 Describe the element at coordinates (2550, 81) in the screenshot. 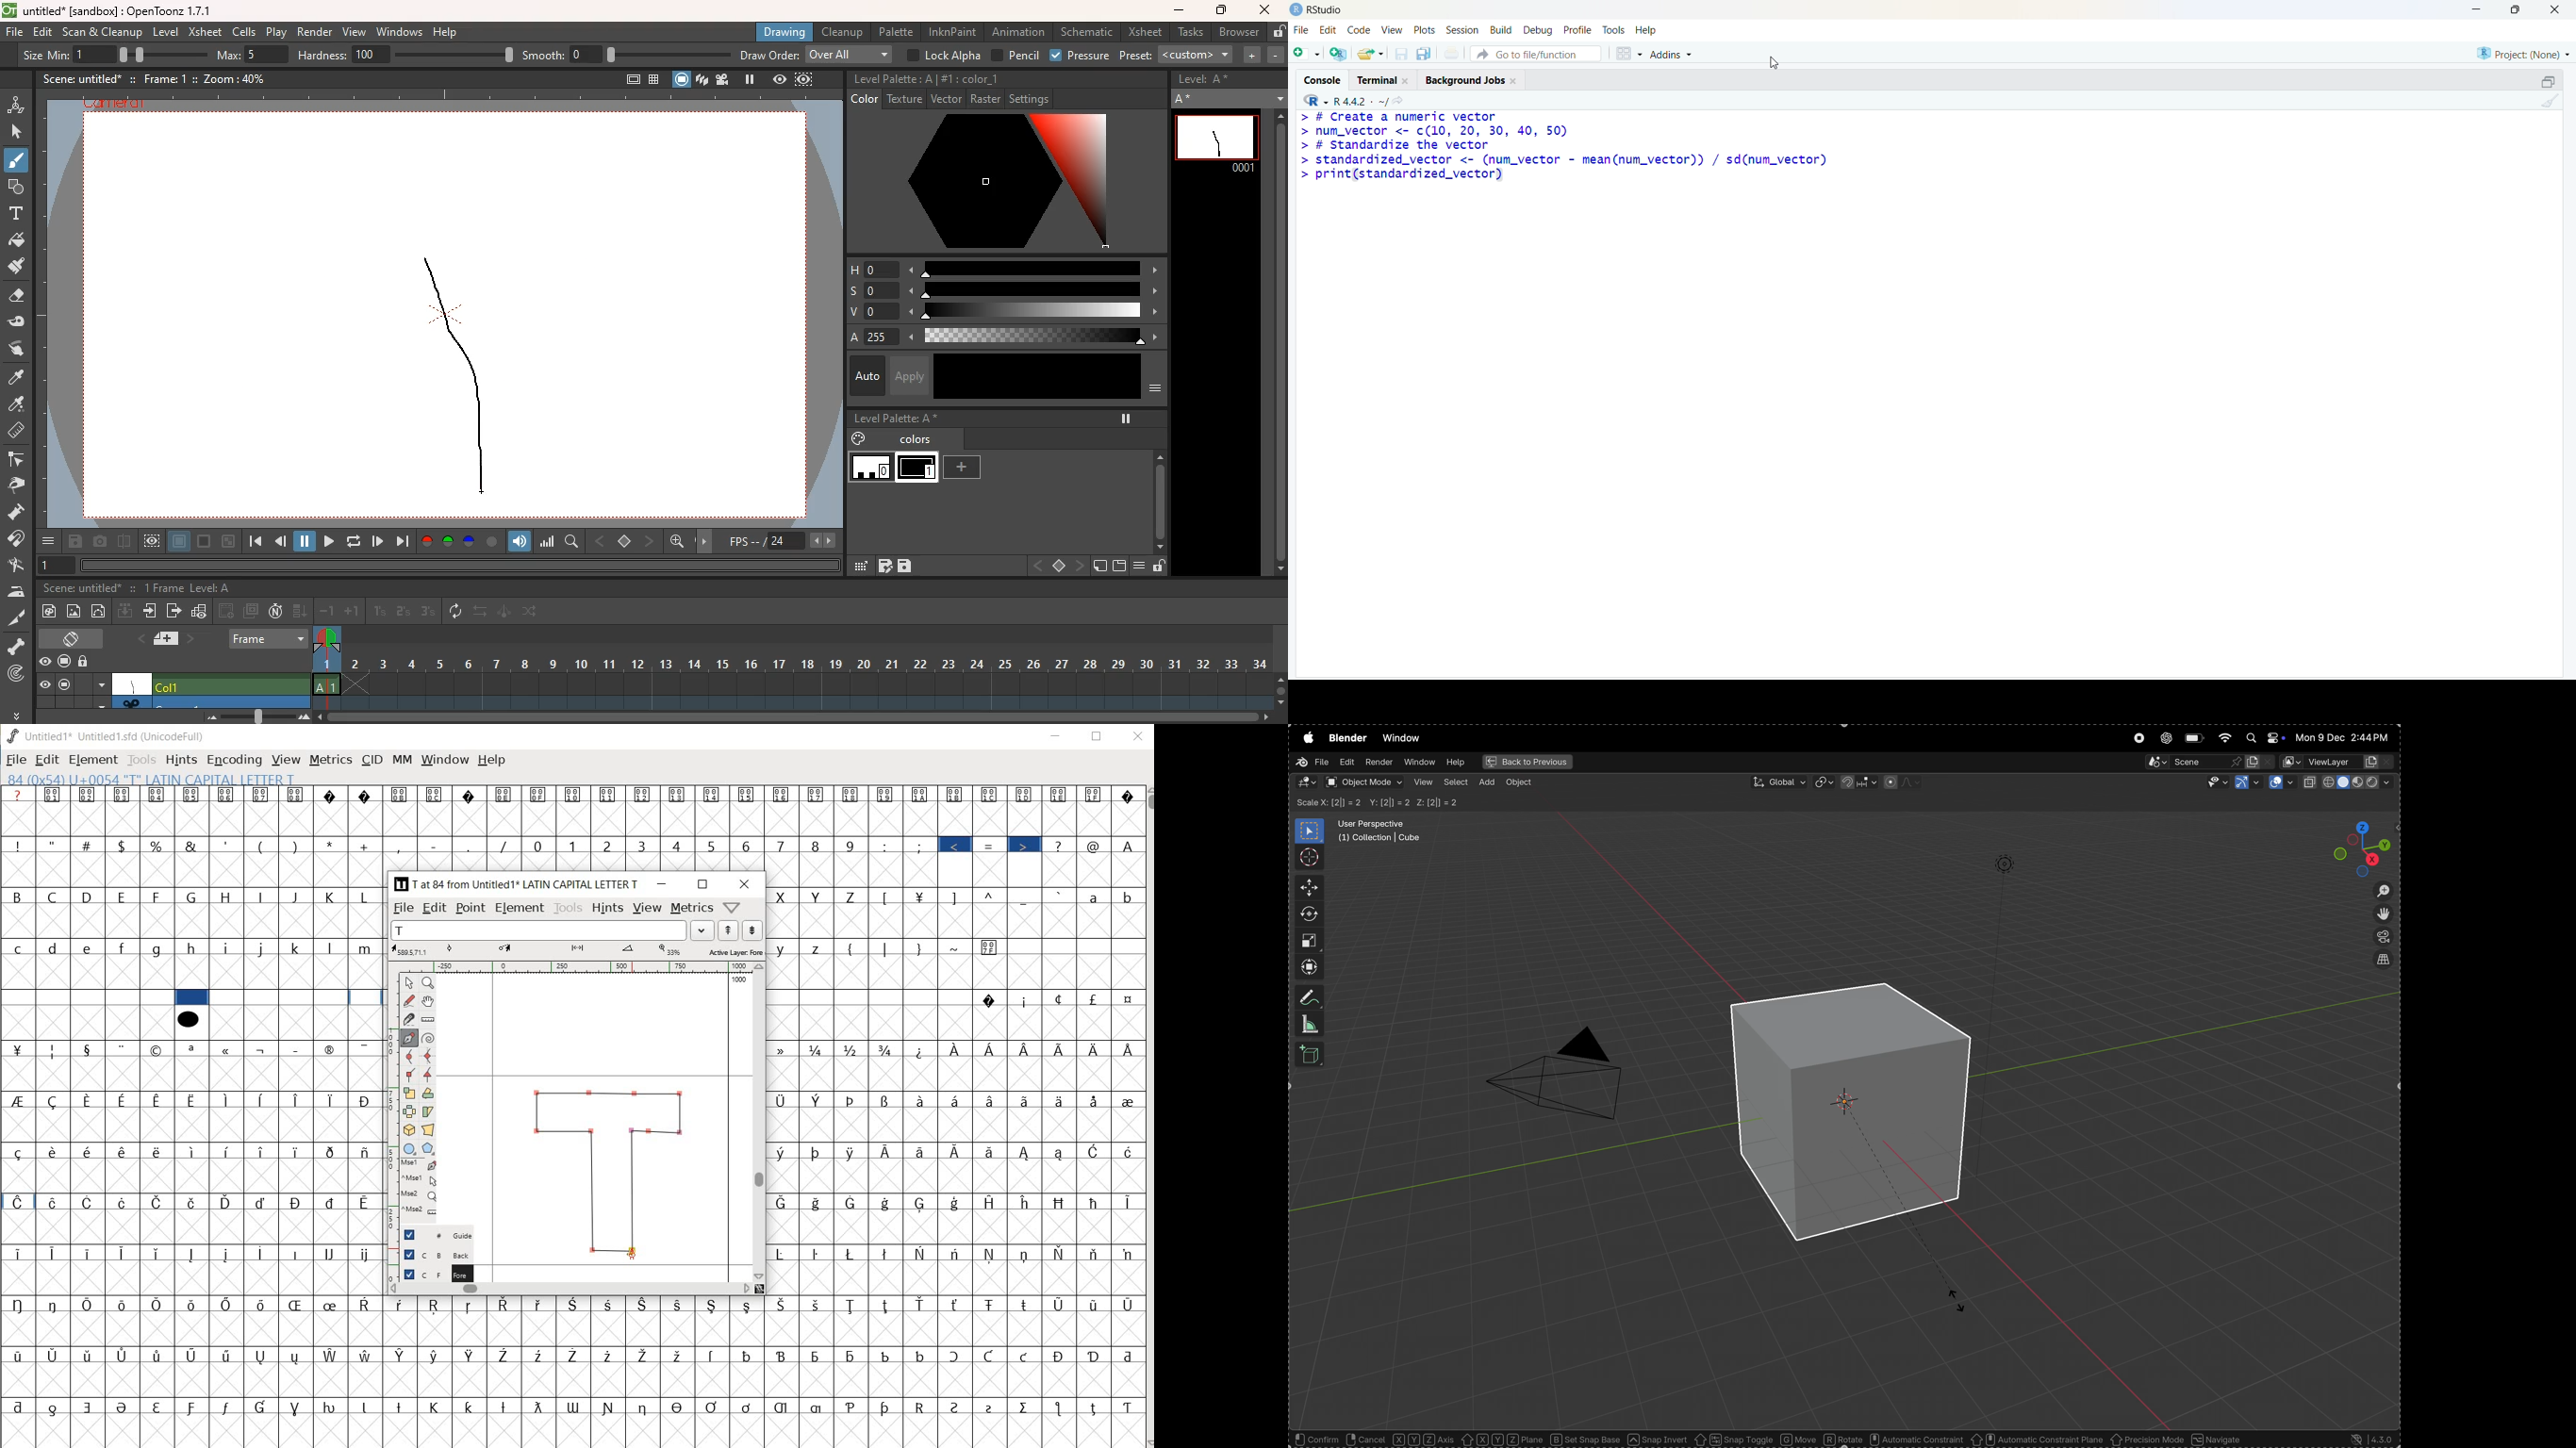

I see `open in separate window` at that location.